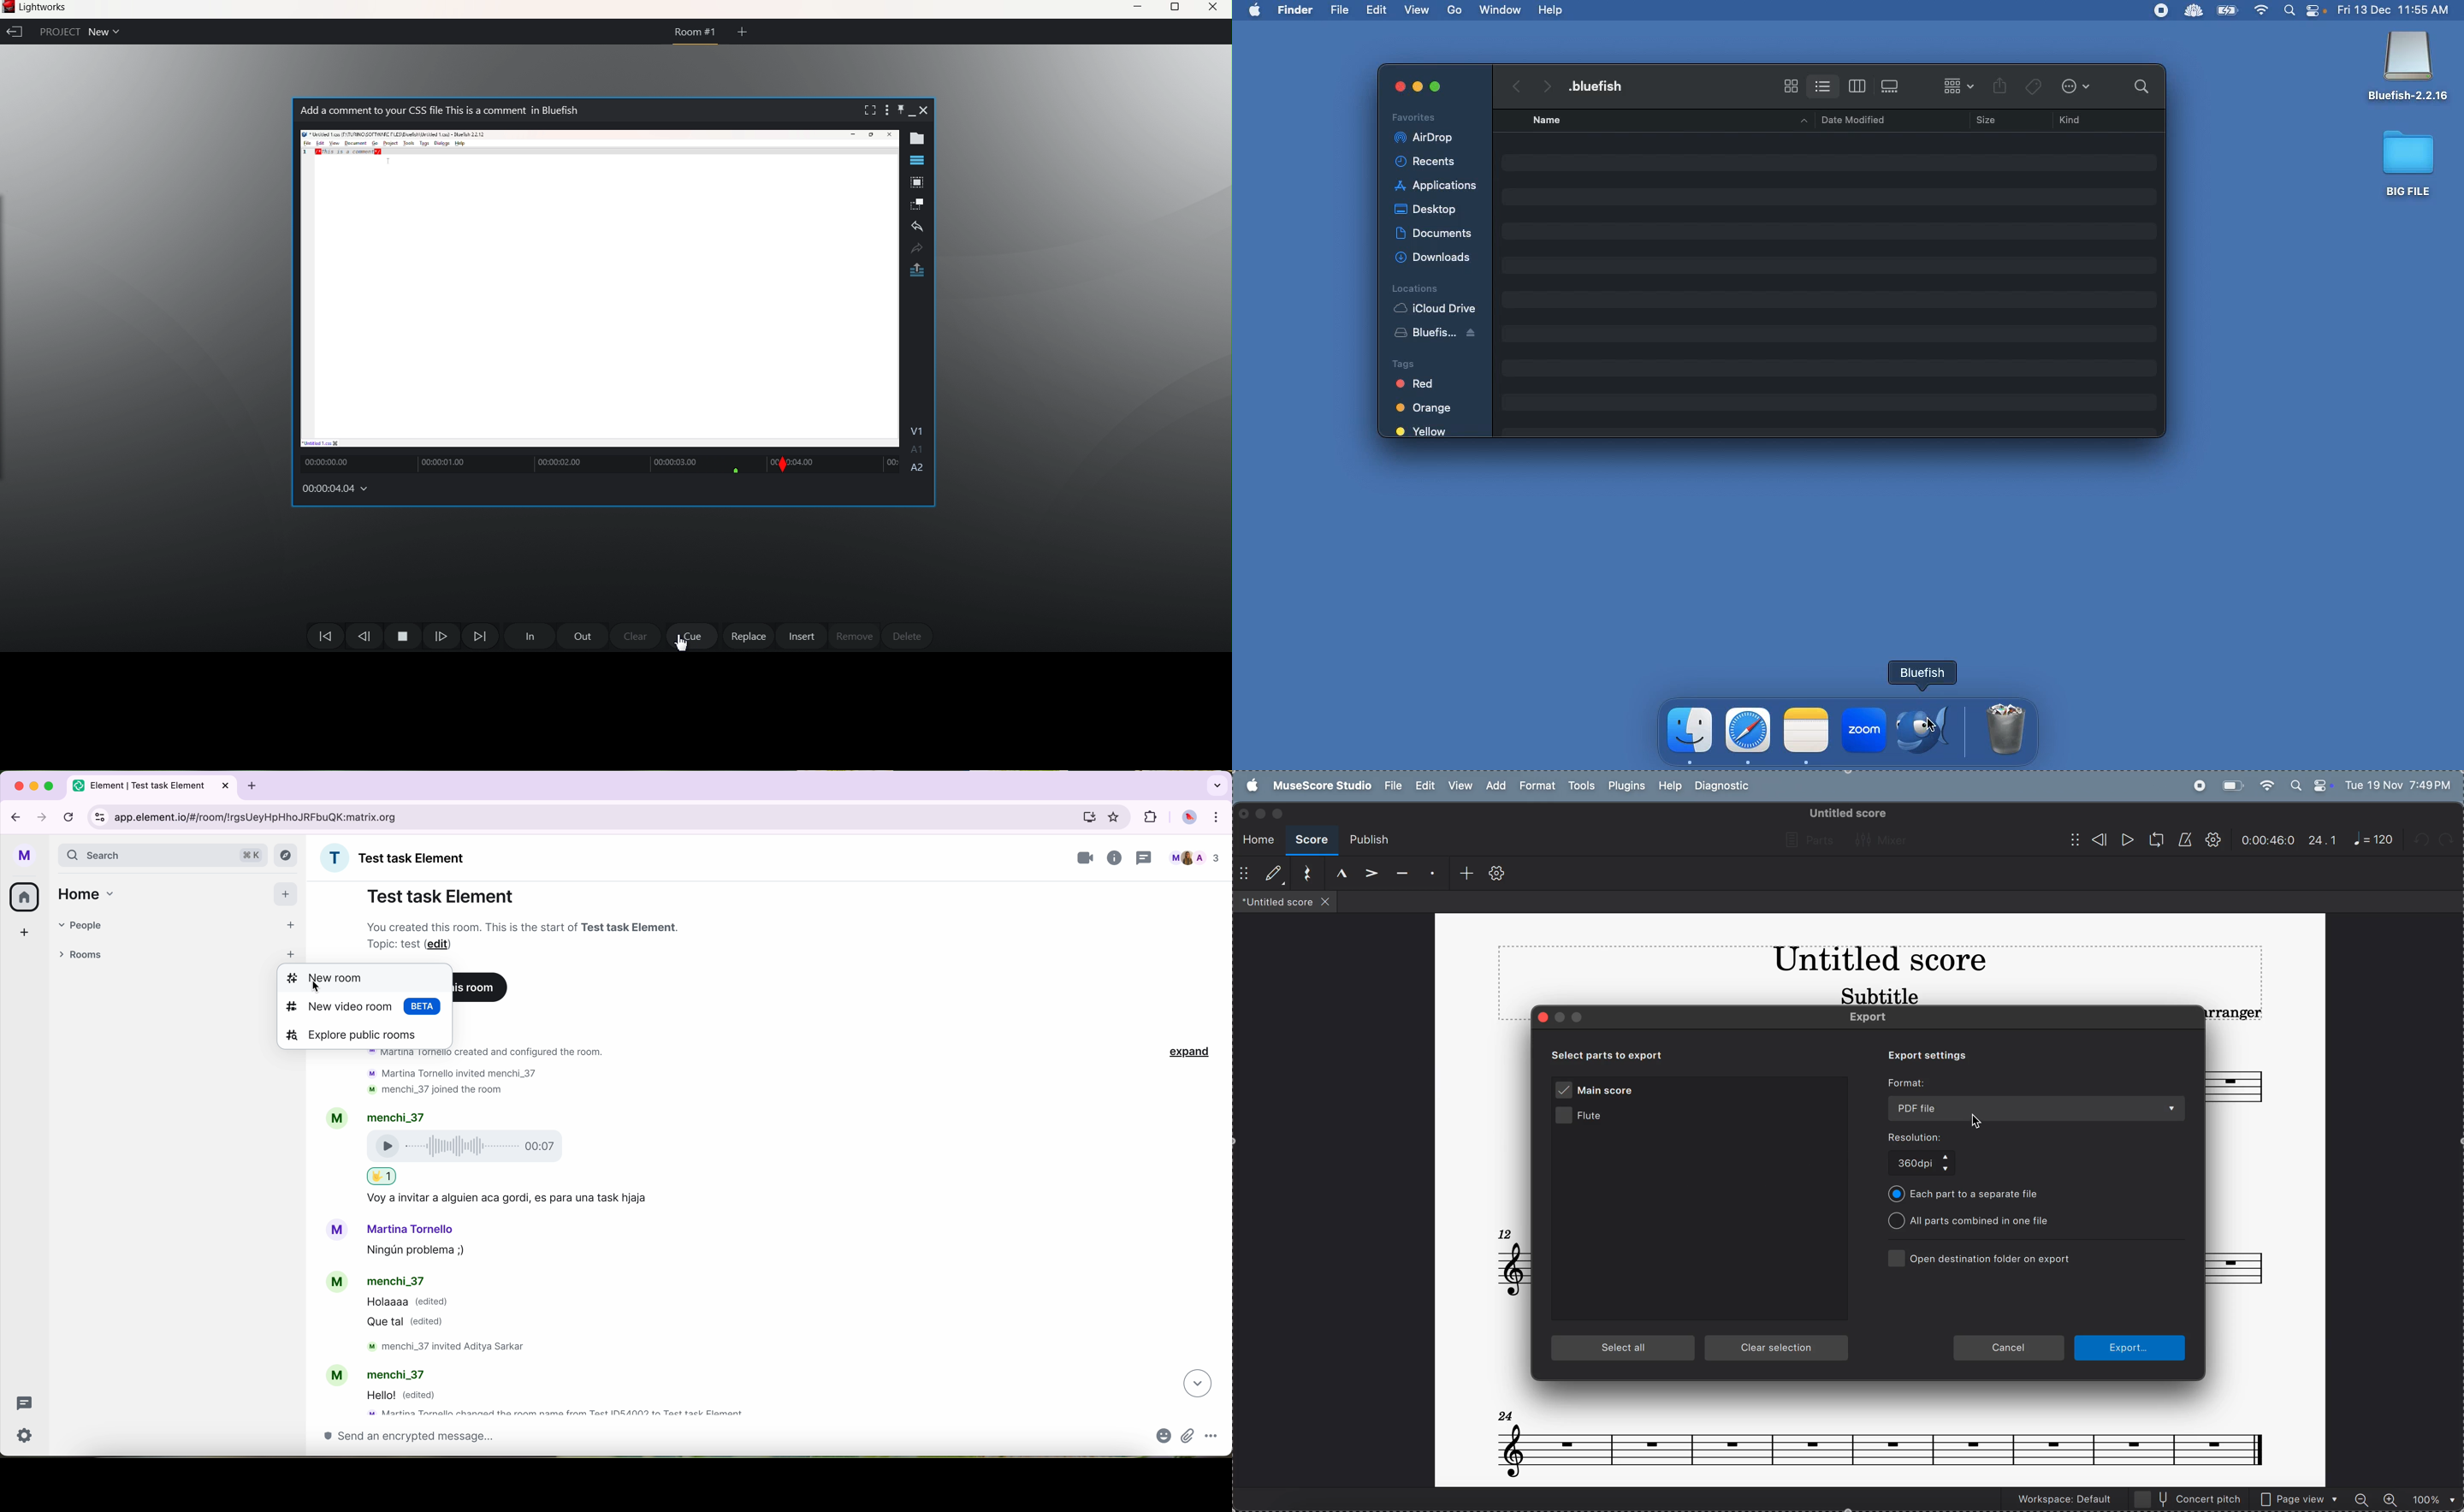  I want to click on timeframe, so click(2268, 840).